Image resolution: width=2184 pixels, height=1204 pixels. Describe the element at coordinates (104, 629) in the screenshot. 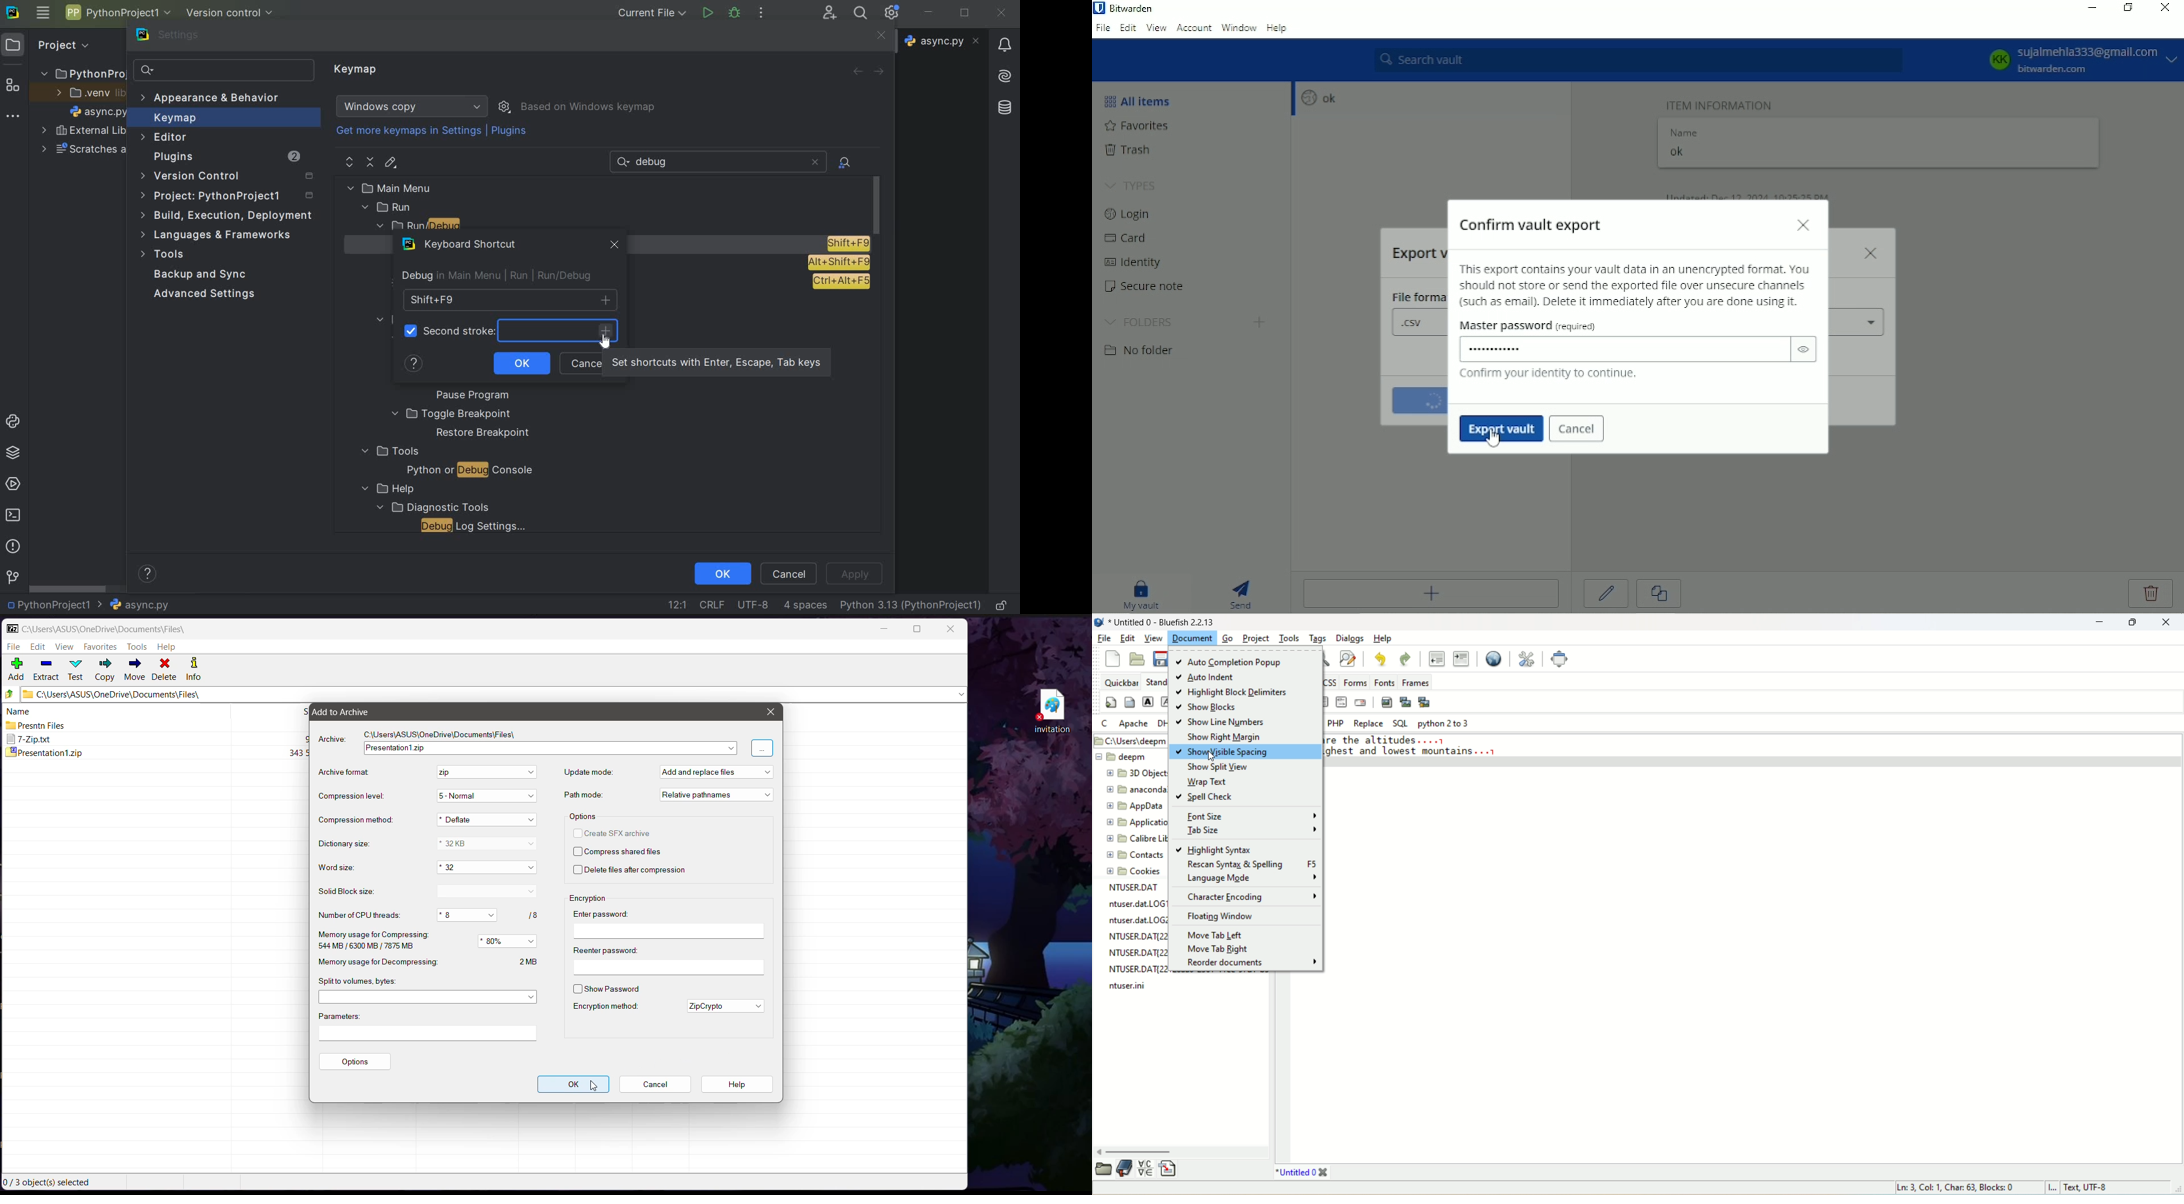

I see `Current Folder Path` at that location.